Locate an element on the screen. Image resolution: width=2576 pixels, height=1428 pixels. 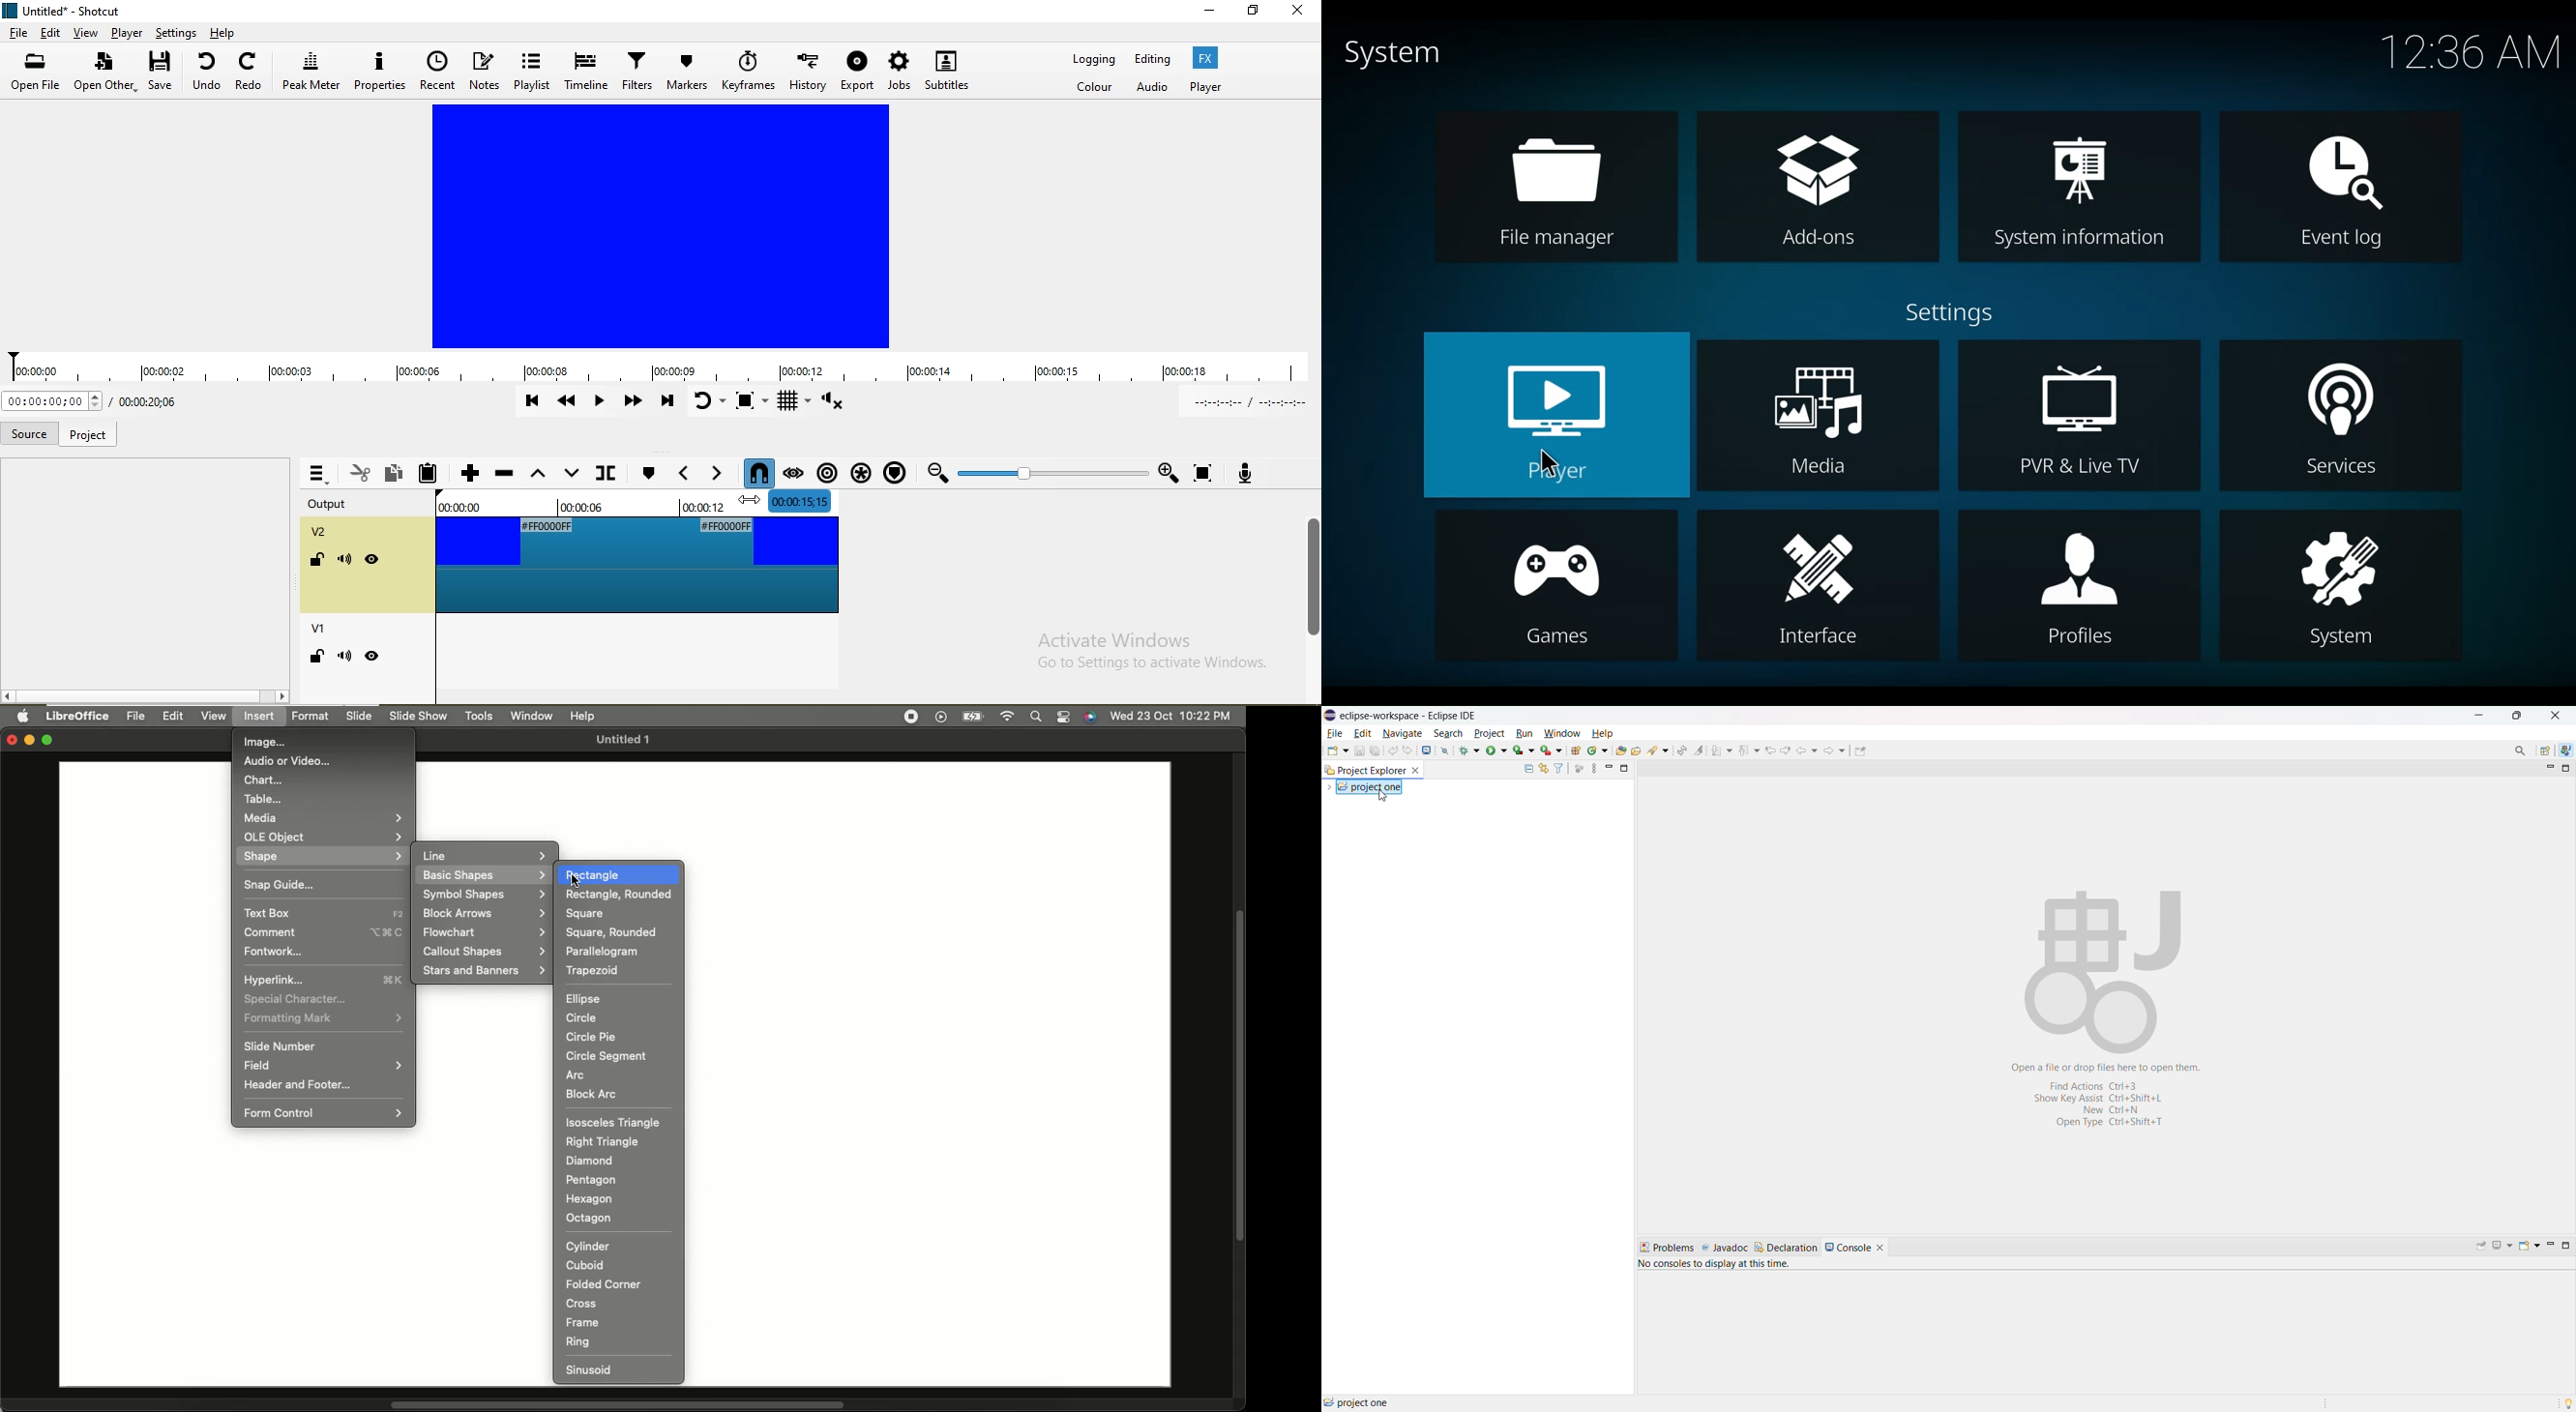
Untitled 1 is located at coordinates (620, 741).